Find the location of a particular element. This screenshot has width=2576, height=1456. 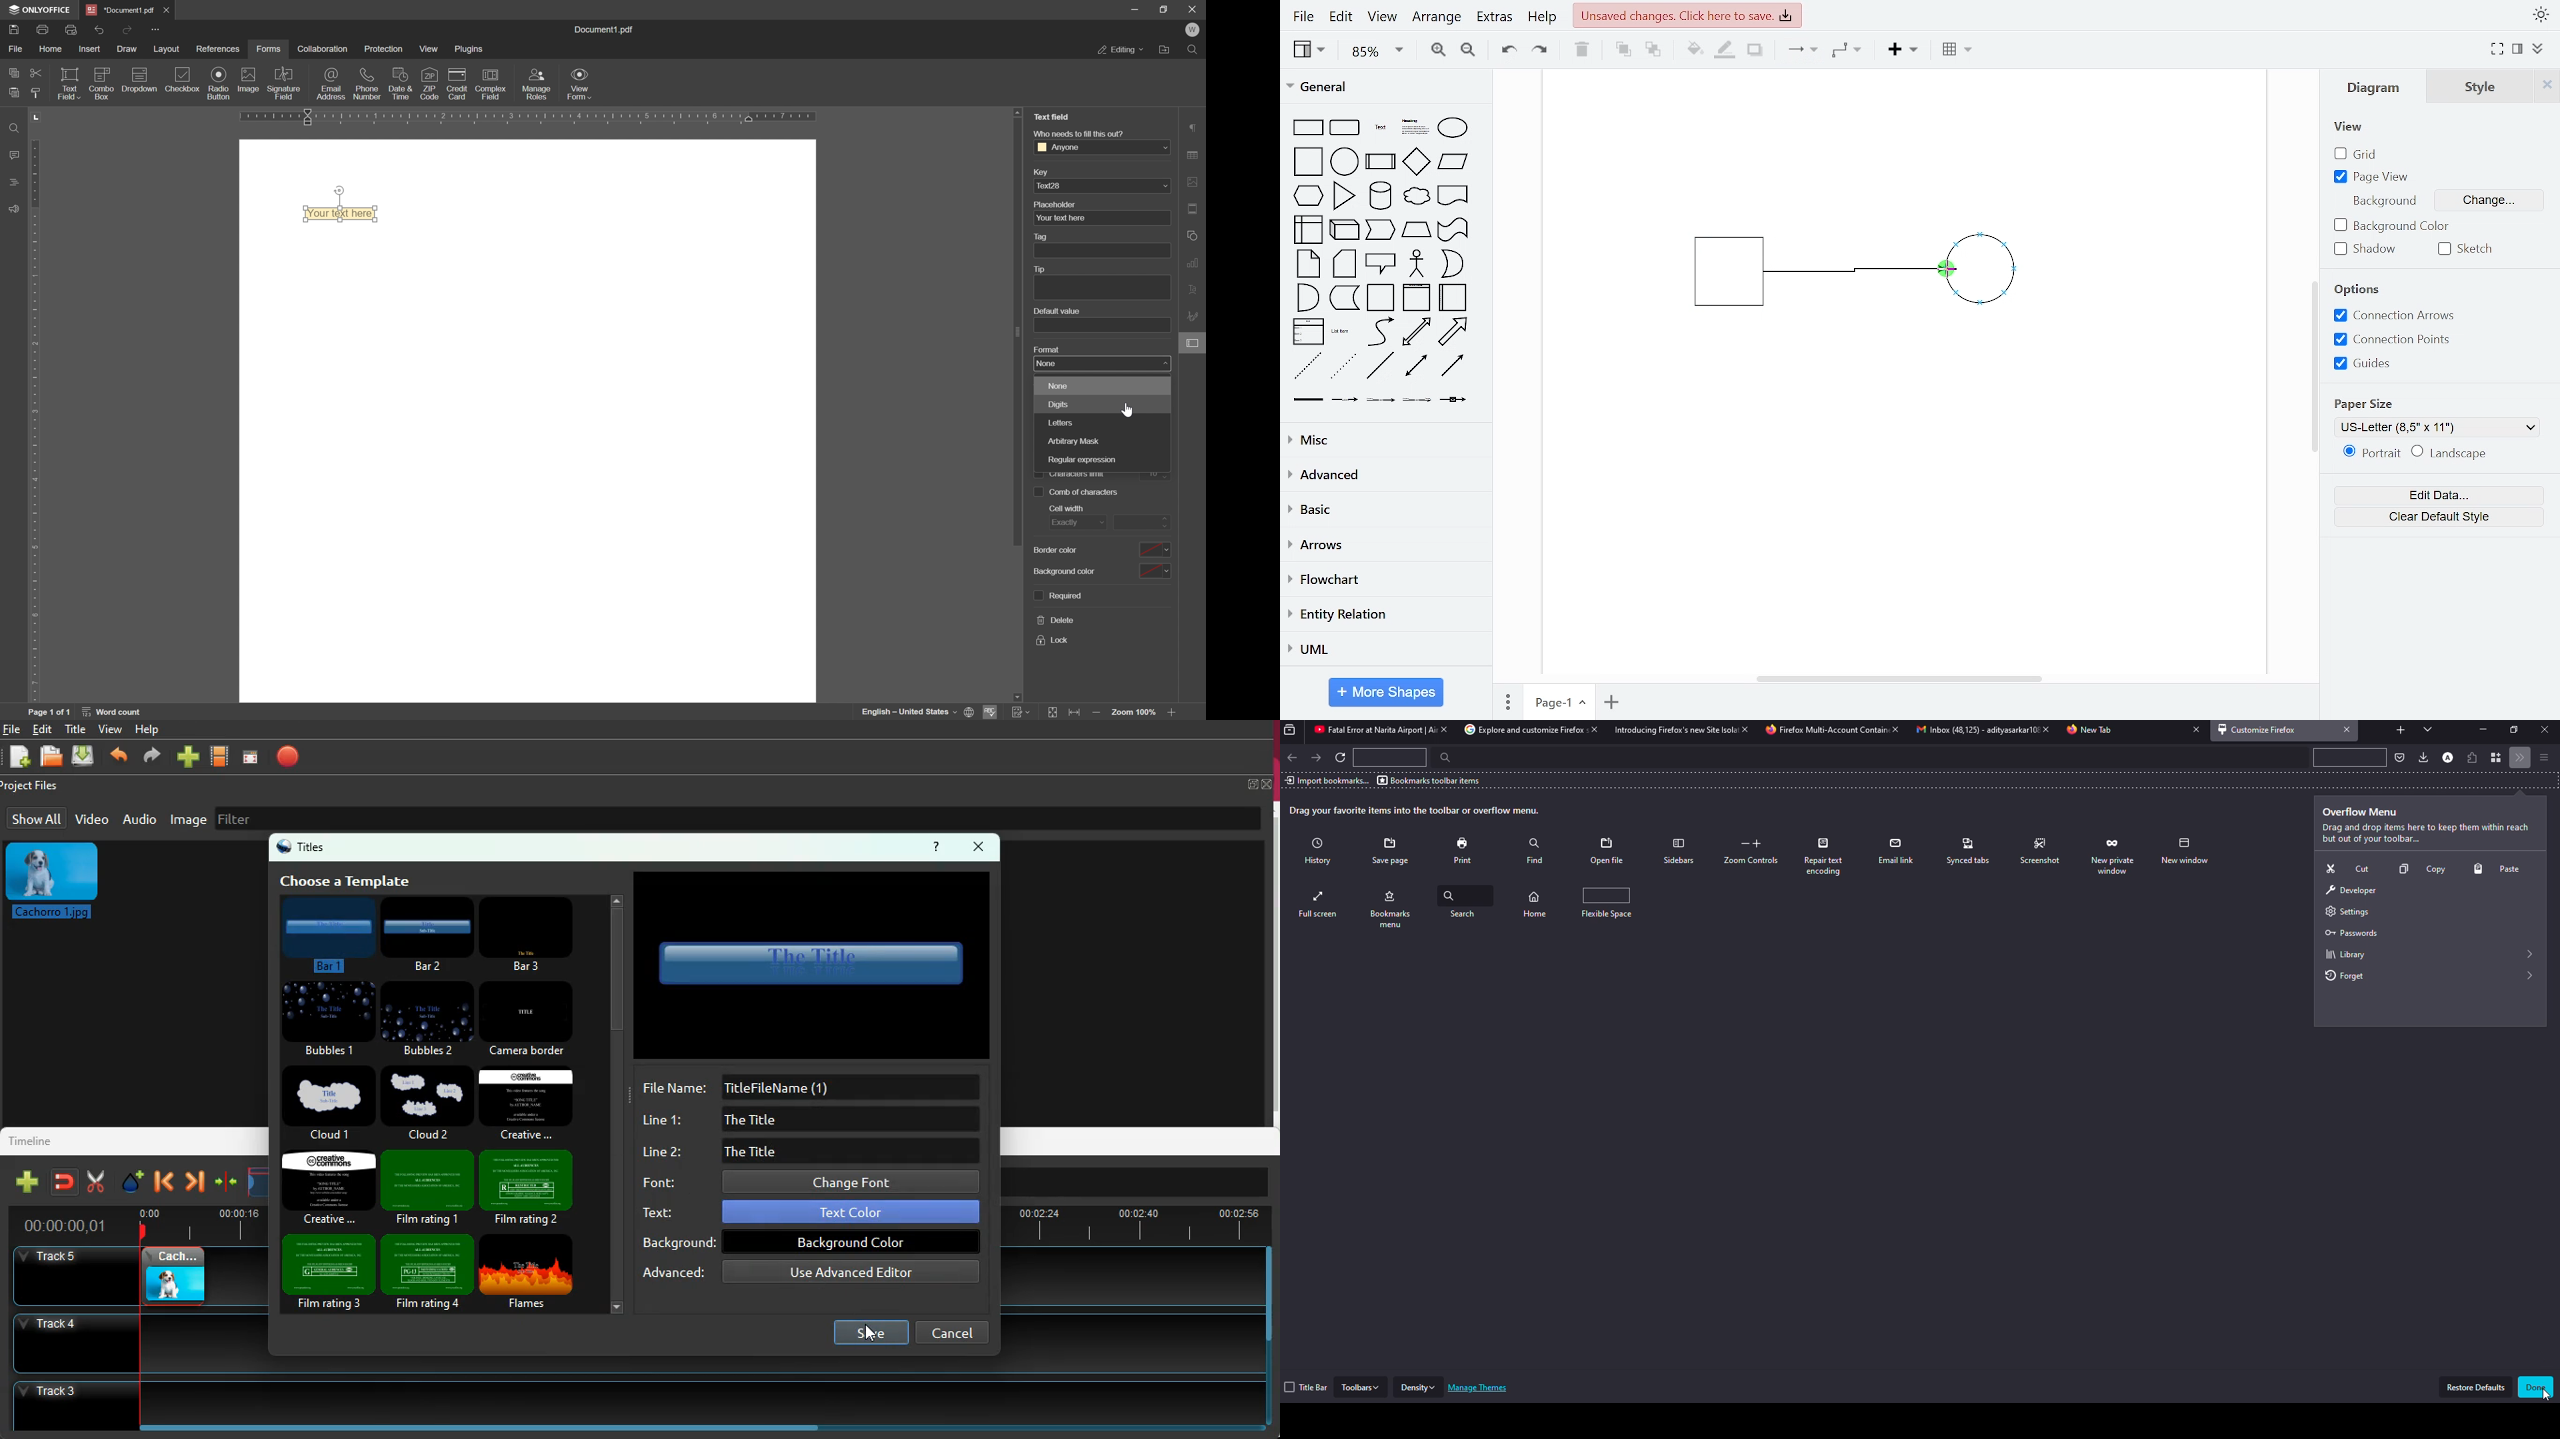

advanced is located at coordinates (1382, 474).